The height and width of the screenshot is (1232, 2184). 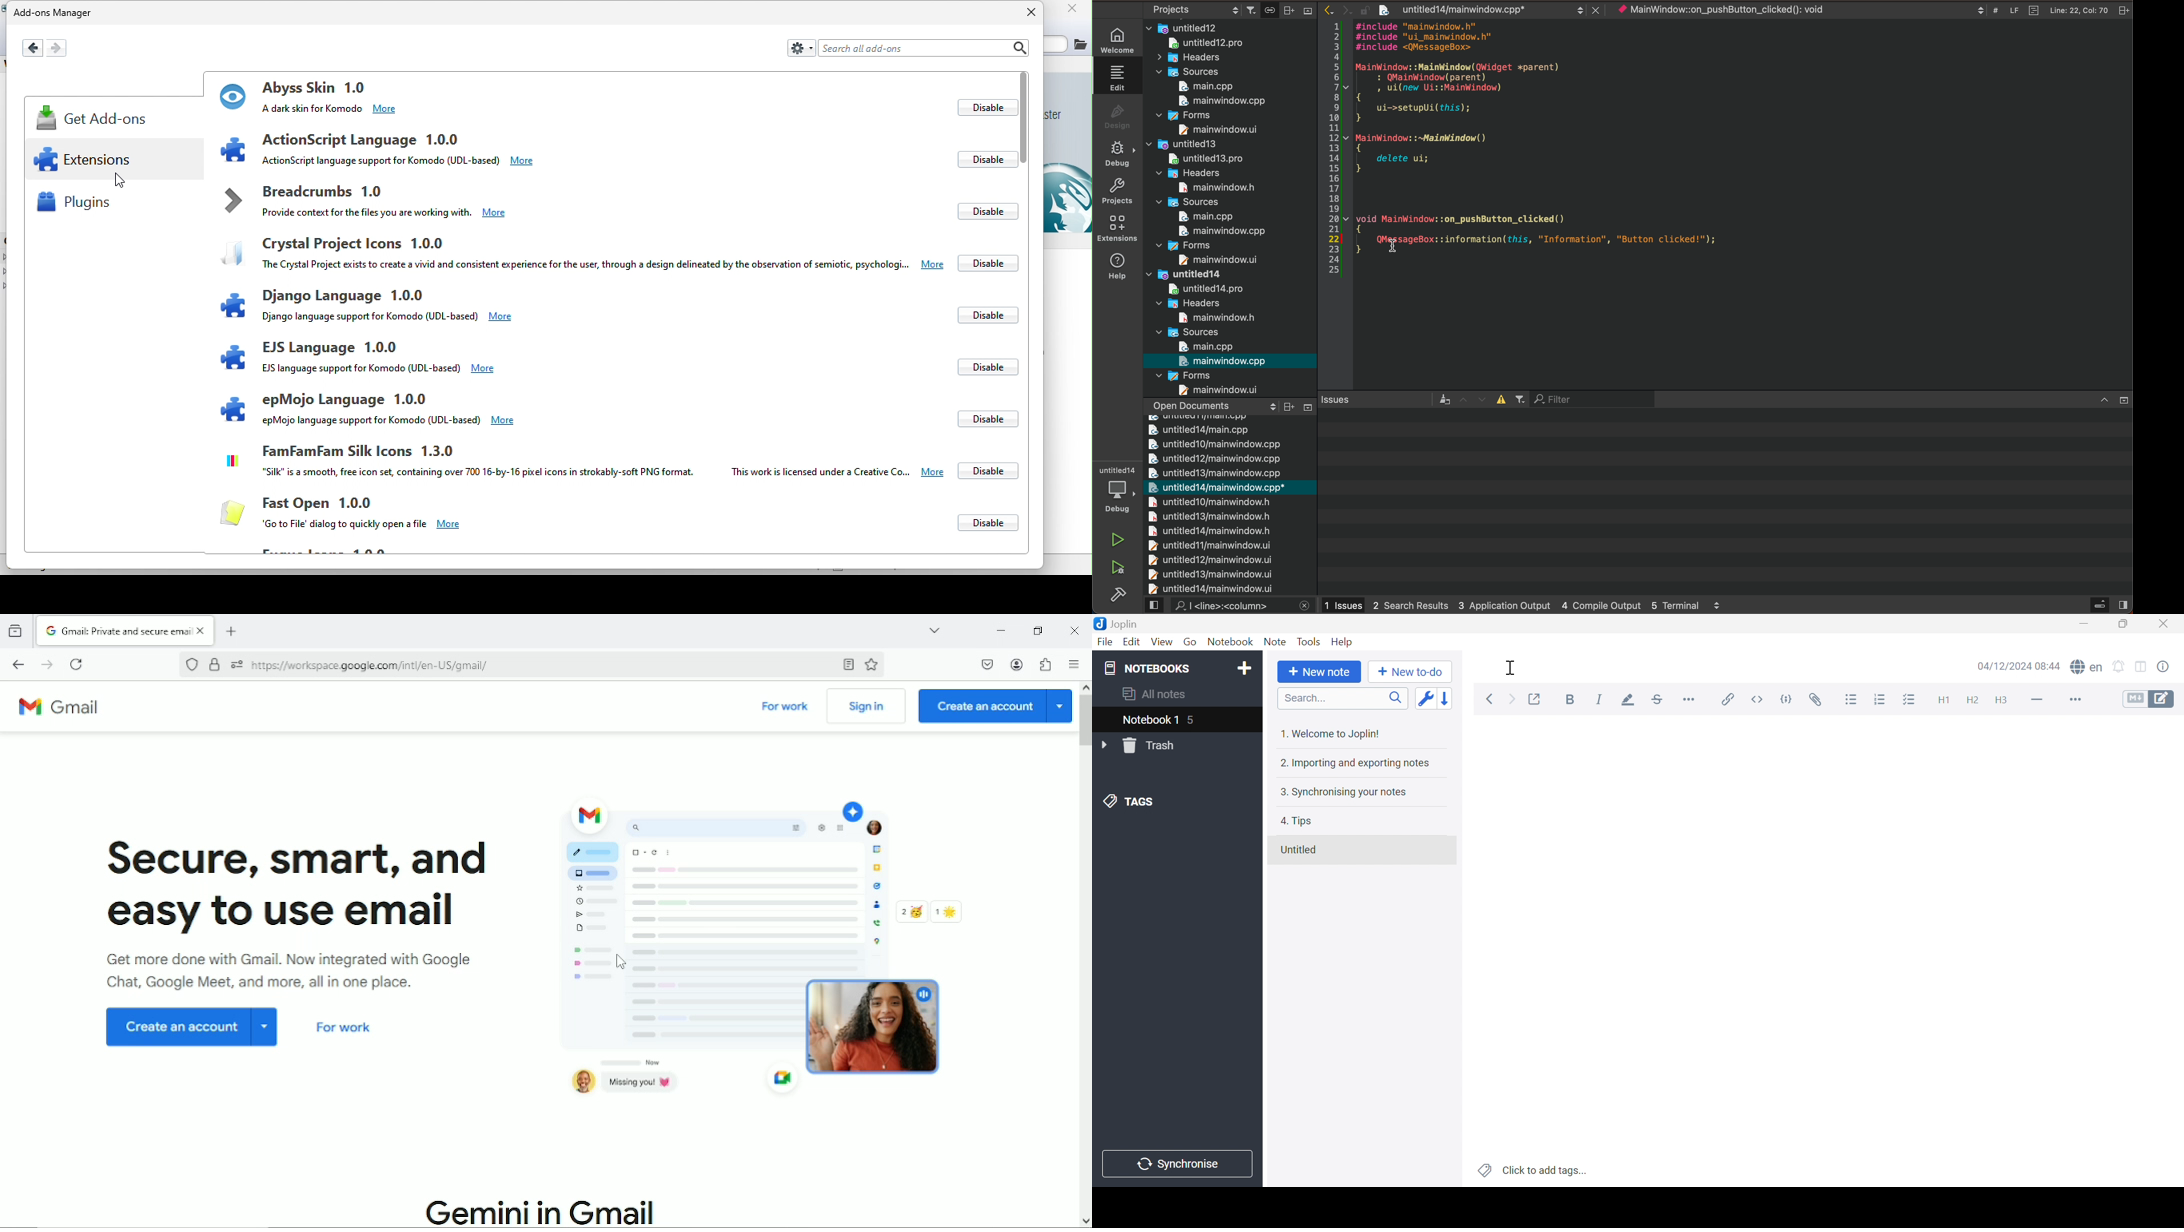 I want to click on Toggle external editing, so click(x=1535, y=699).